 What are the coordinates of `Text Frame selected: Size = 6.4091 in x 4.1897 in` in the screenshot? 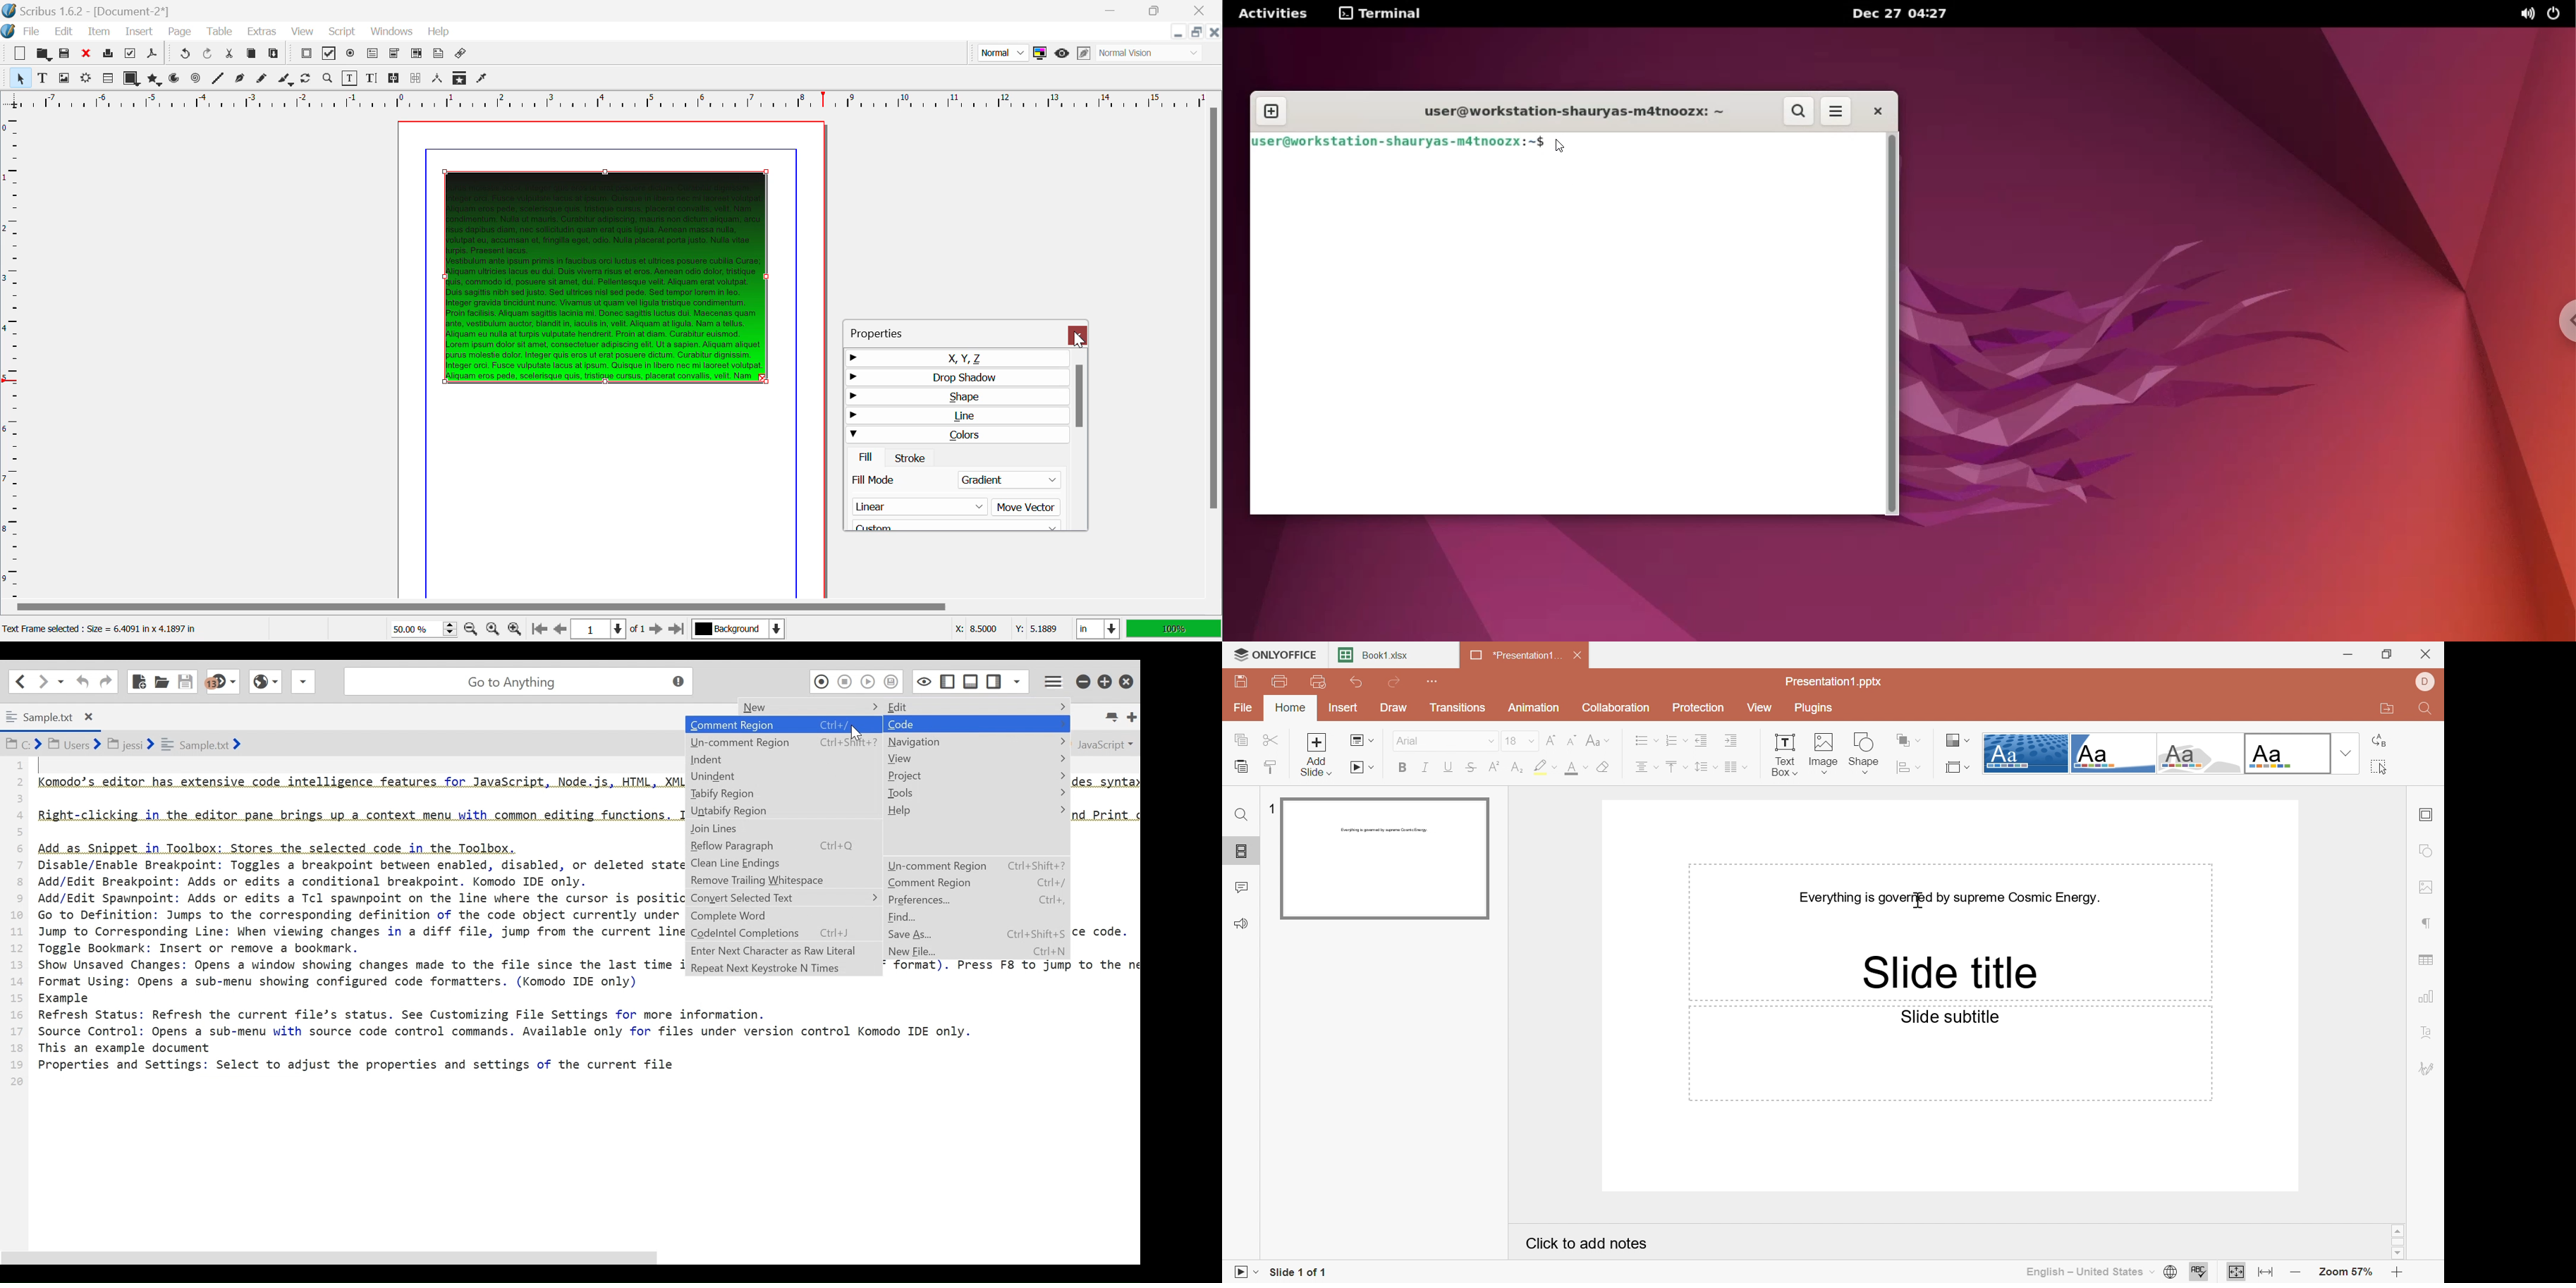 It's located at (102, 629).